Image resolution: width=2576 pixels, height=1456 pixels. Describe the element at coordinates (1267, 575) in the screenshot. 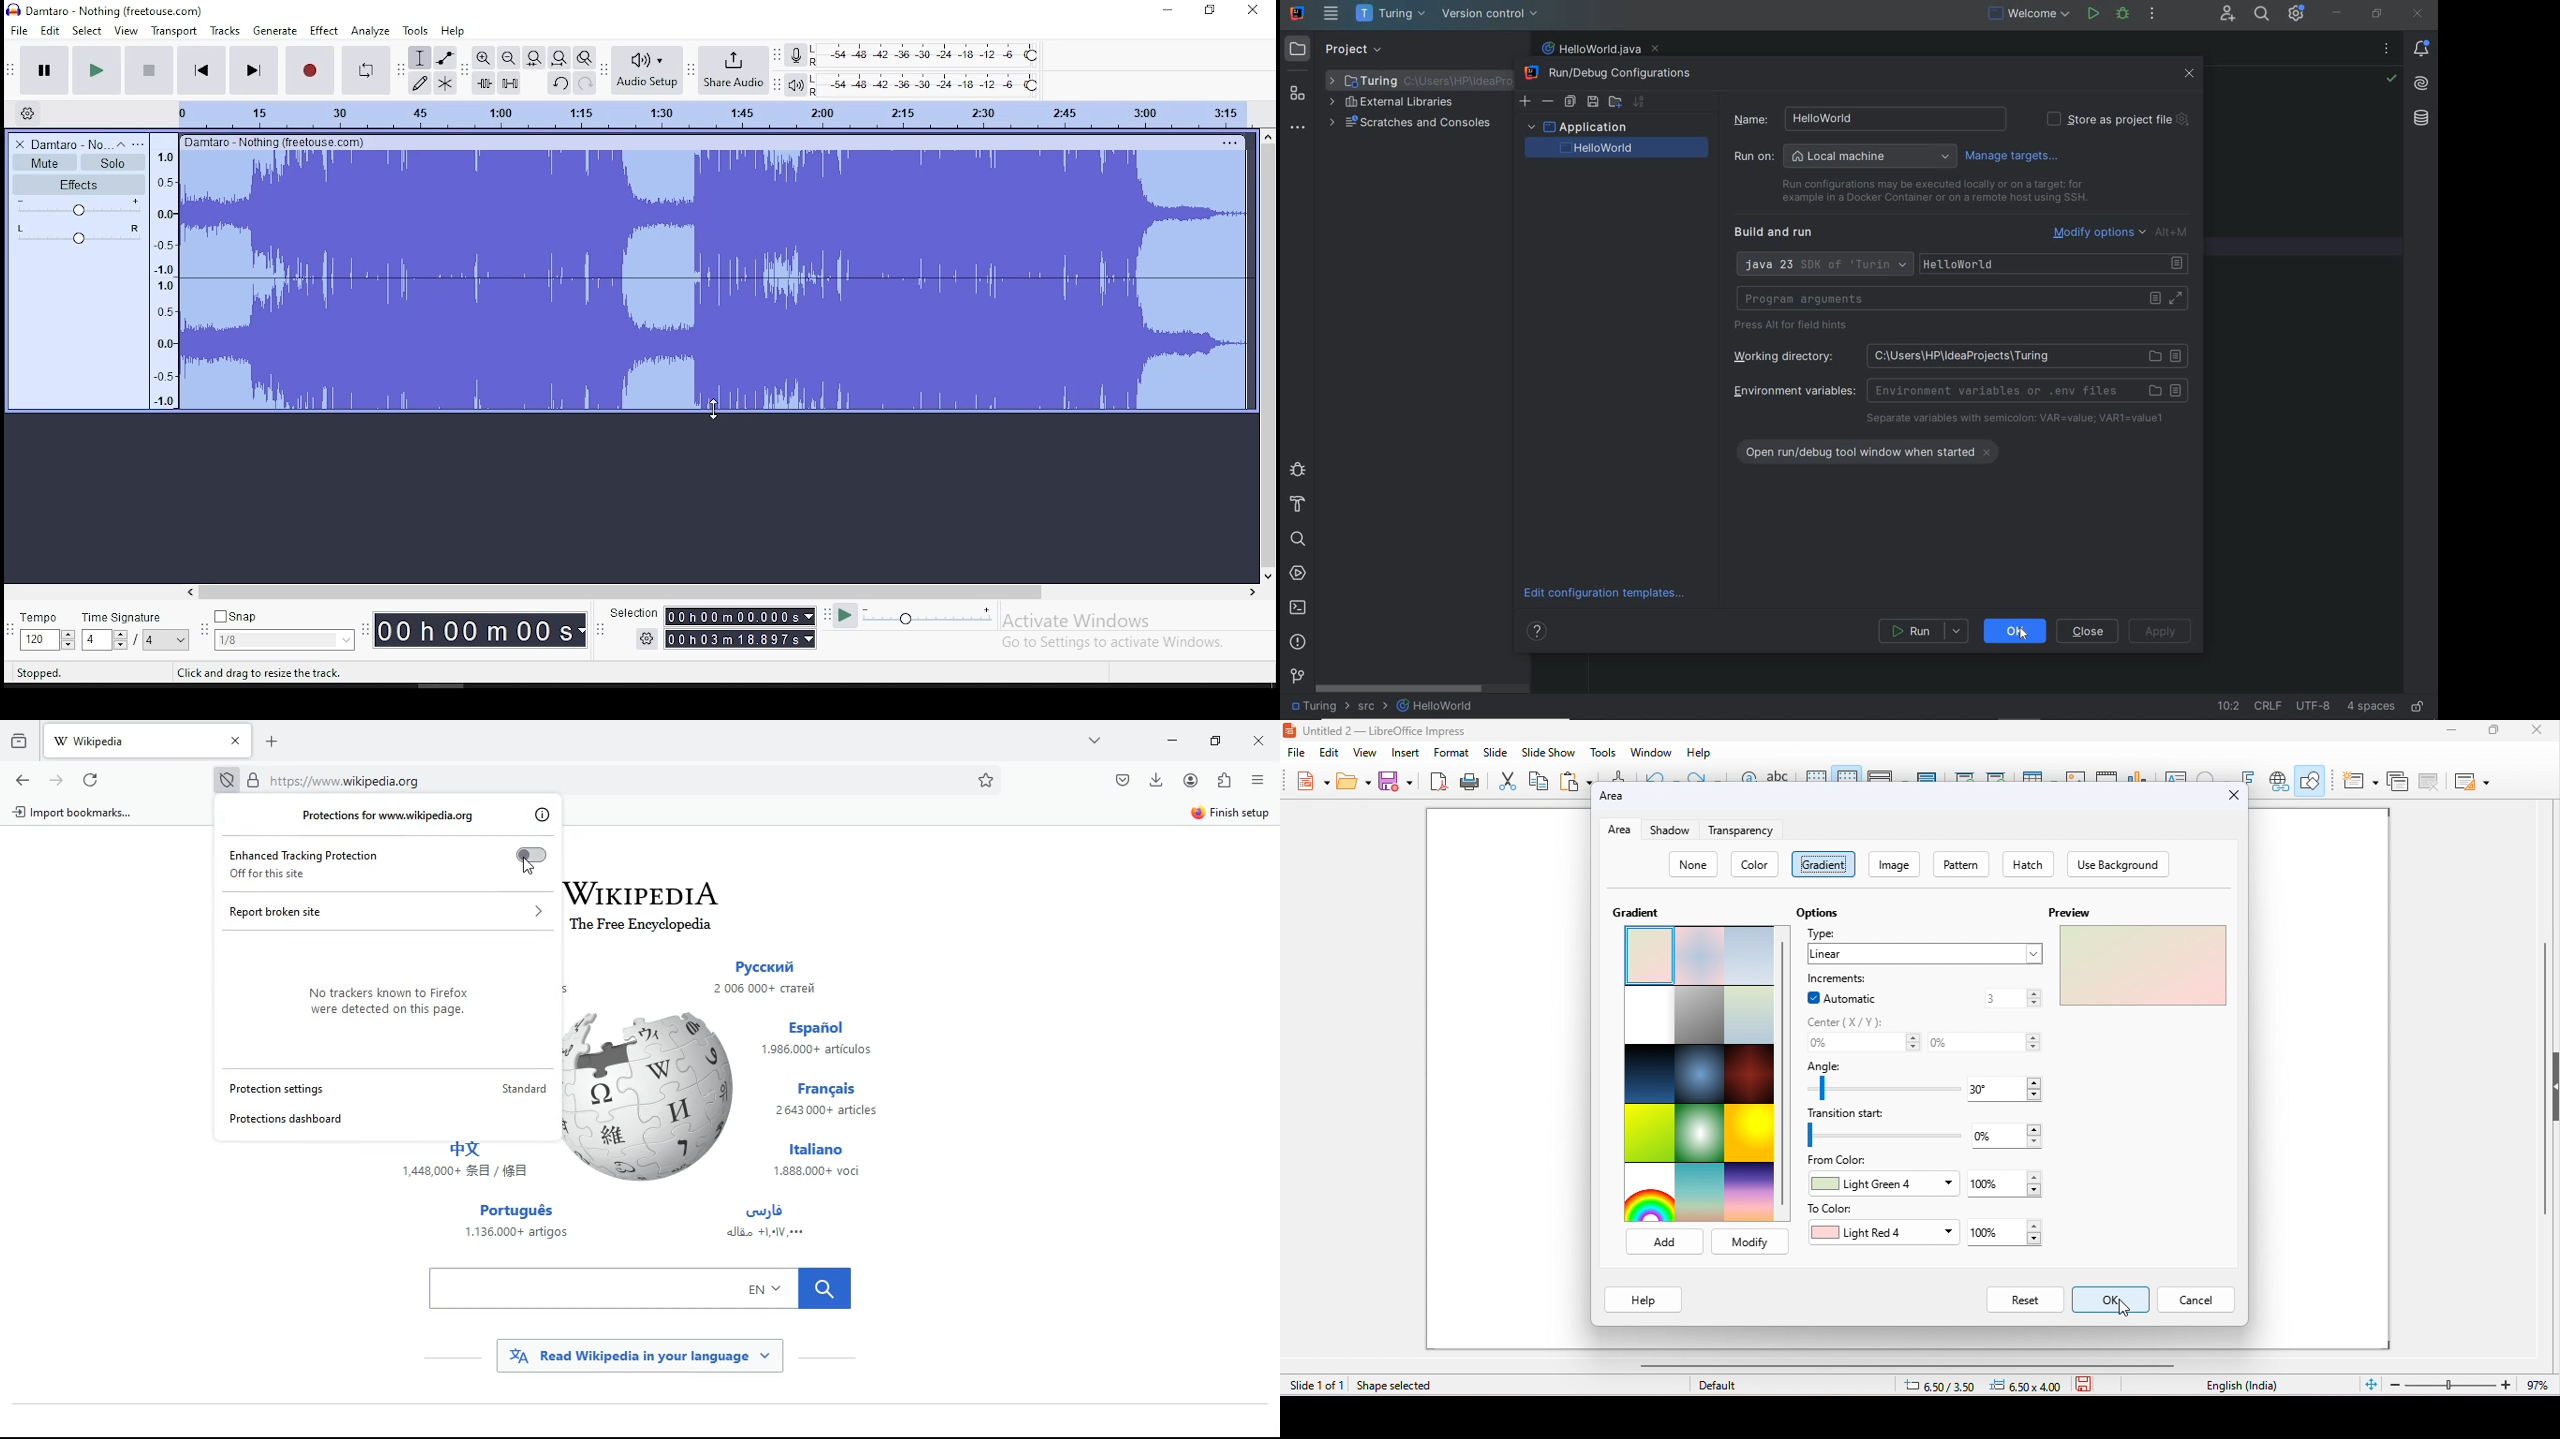

I see `down` at that location.